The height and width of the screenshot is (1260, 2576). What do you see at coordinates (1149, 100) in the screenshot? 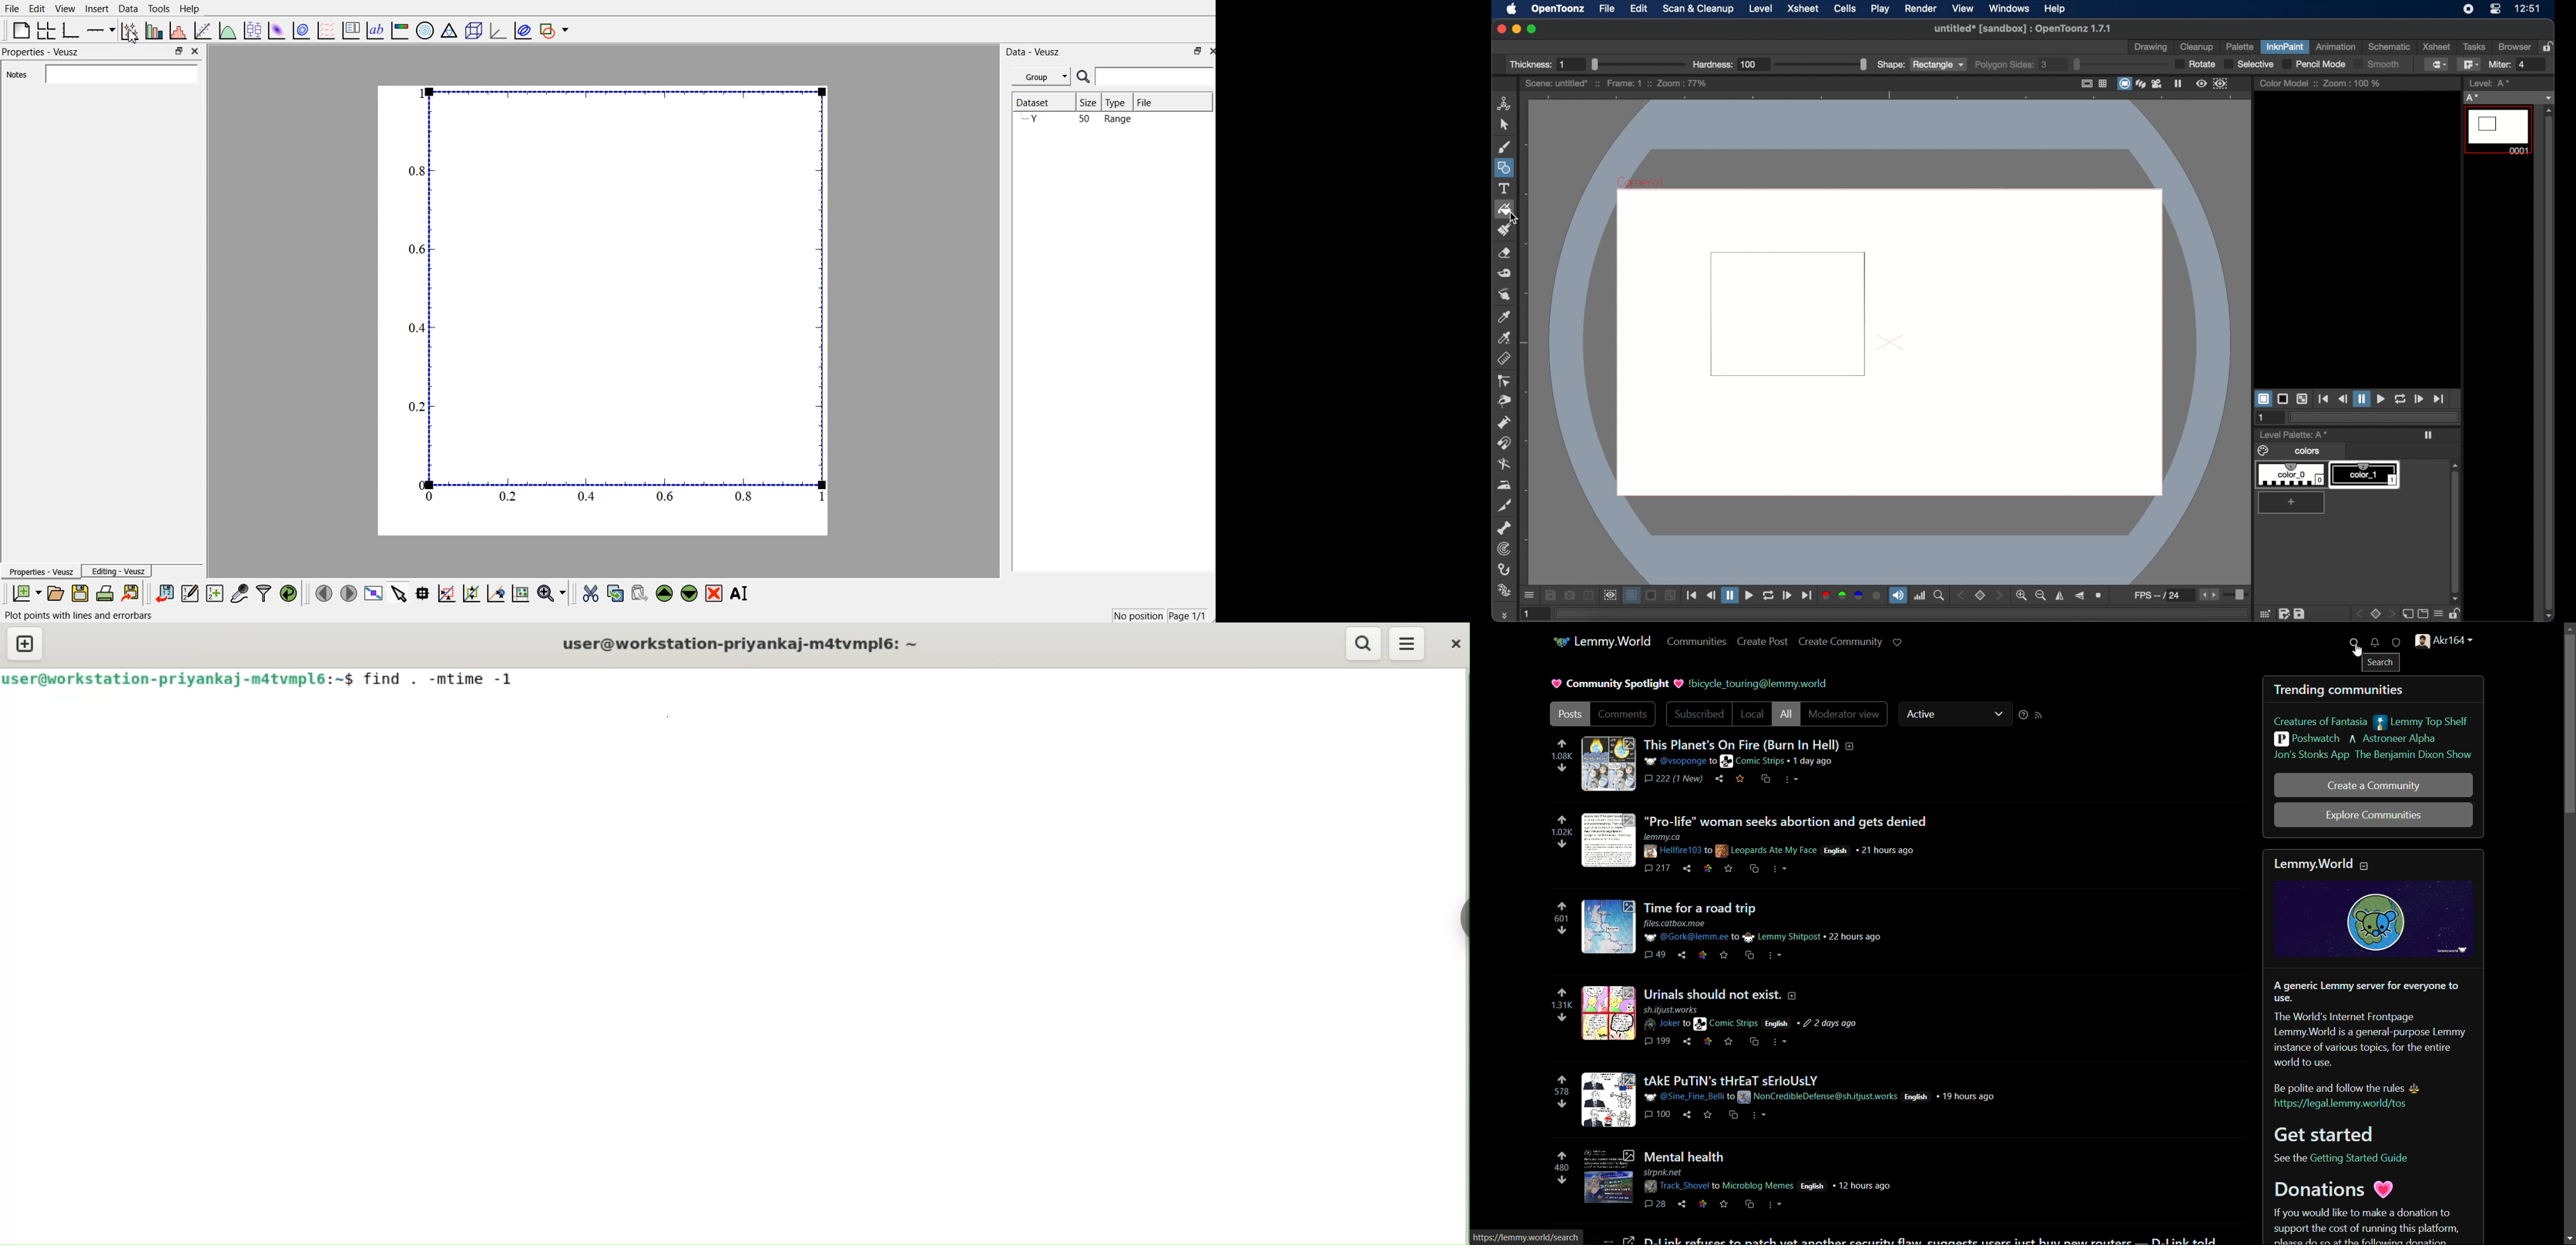
I see `File` at bounding box center [1149, 100].